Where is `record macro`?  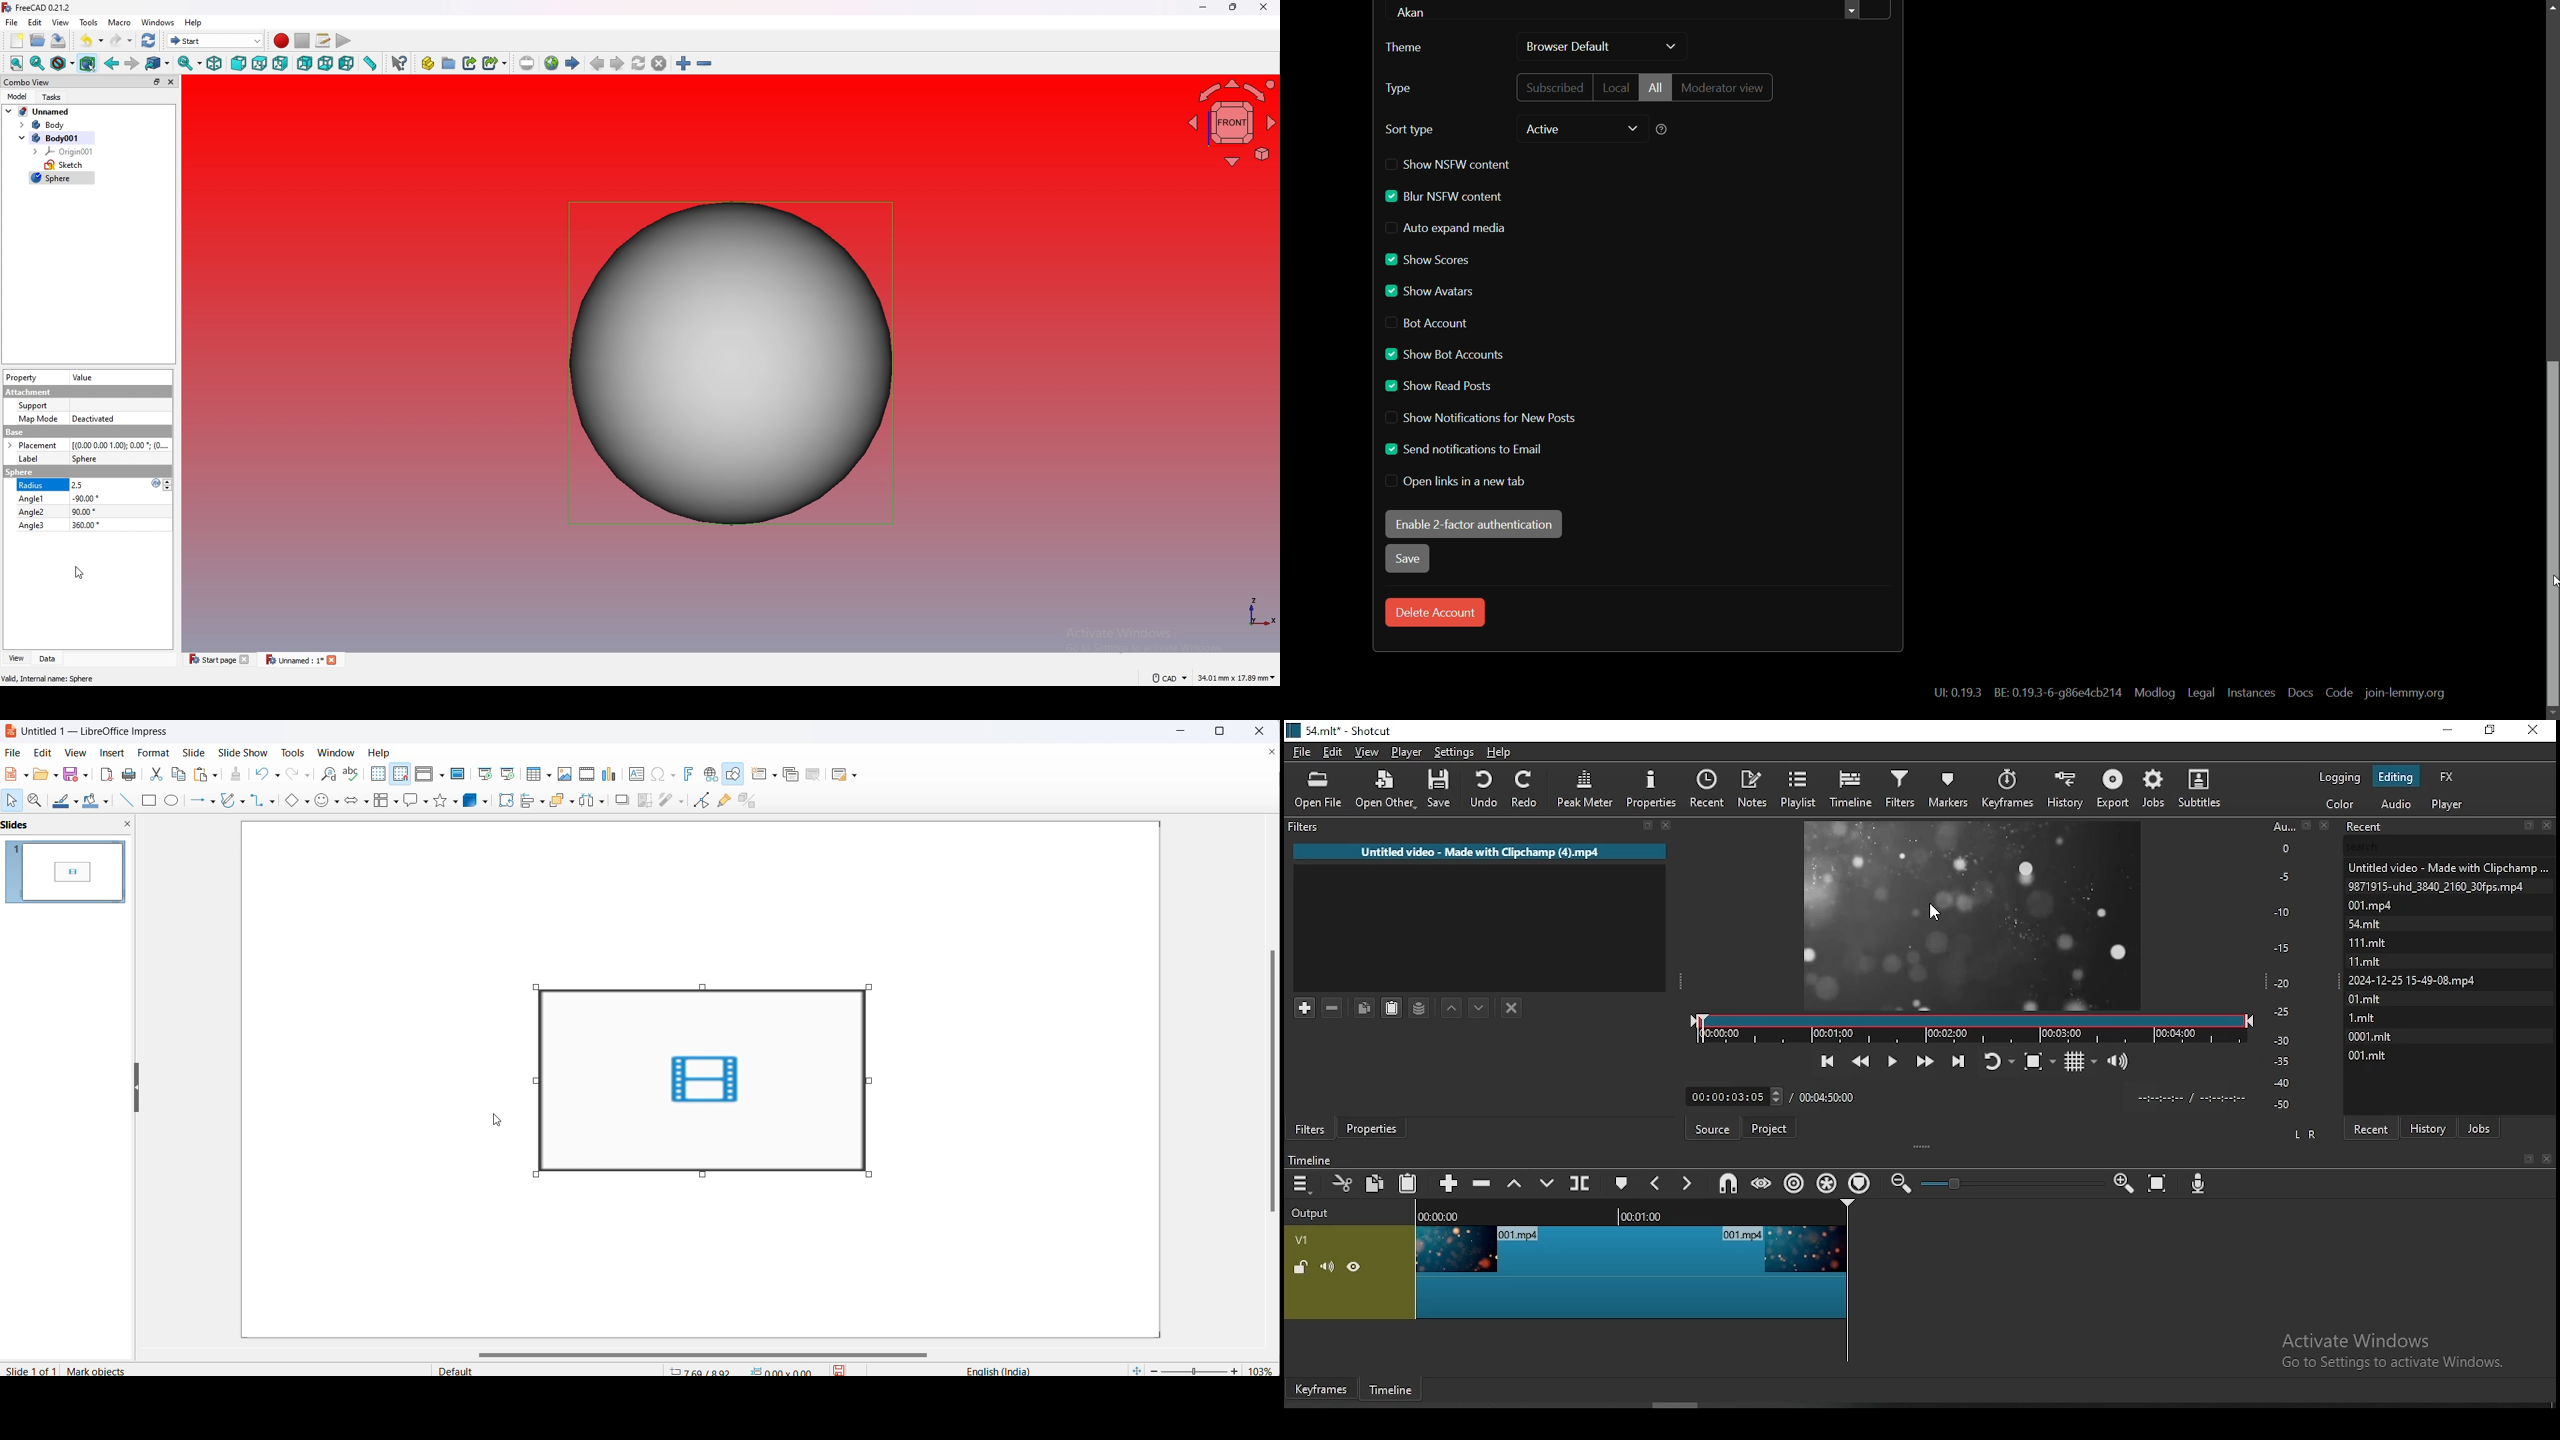 record macro is located at coordinates (282, 41).